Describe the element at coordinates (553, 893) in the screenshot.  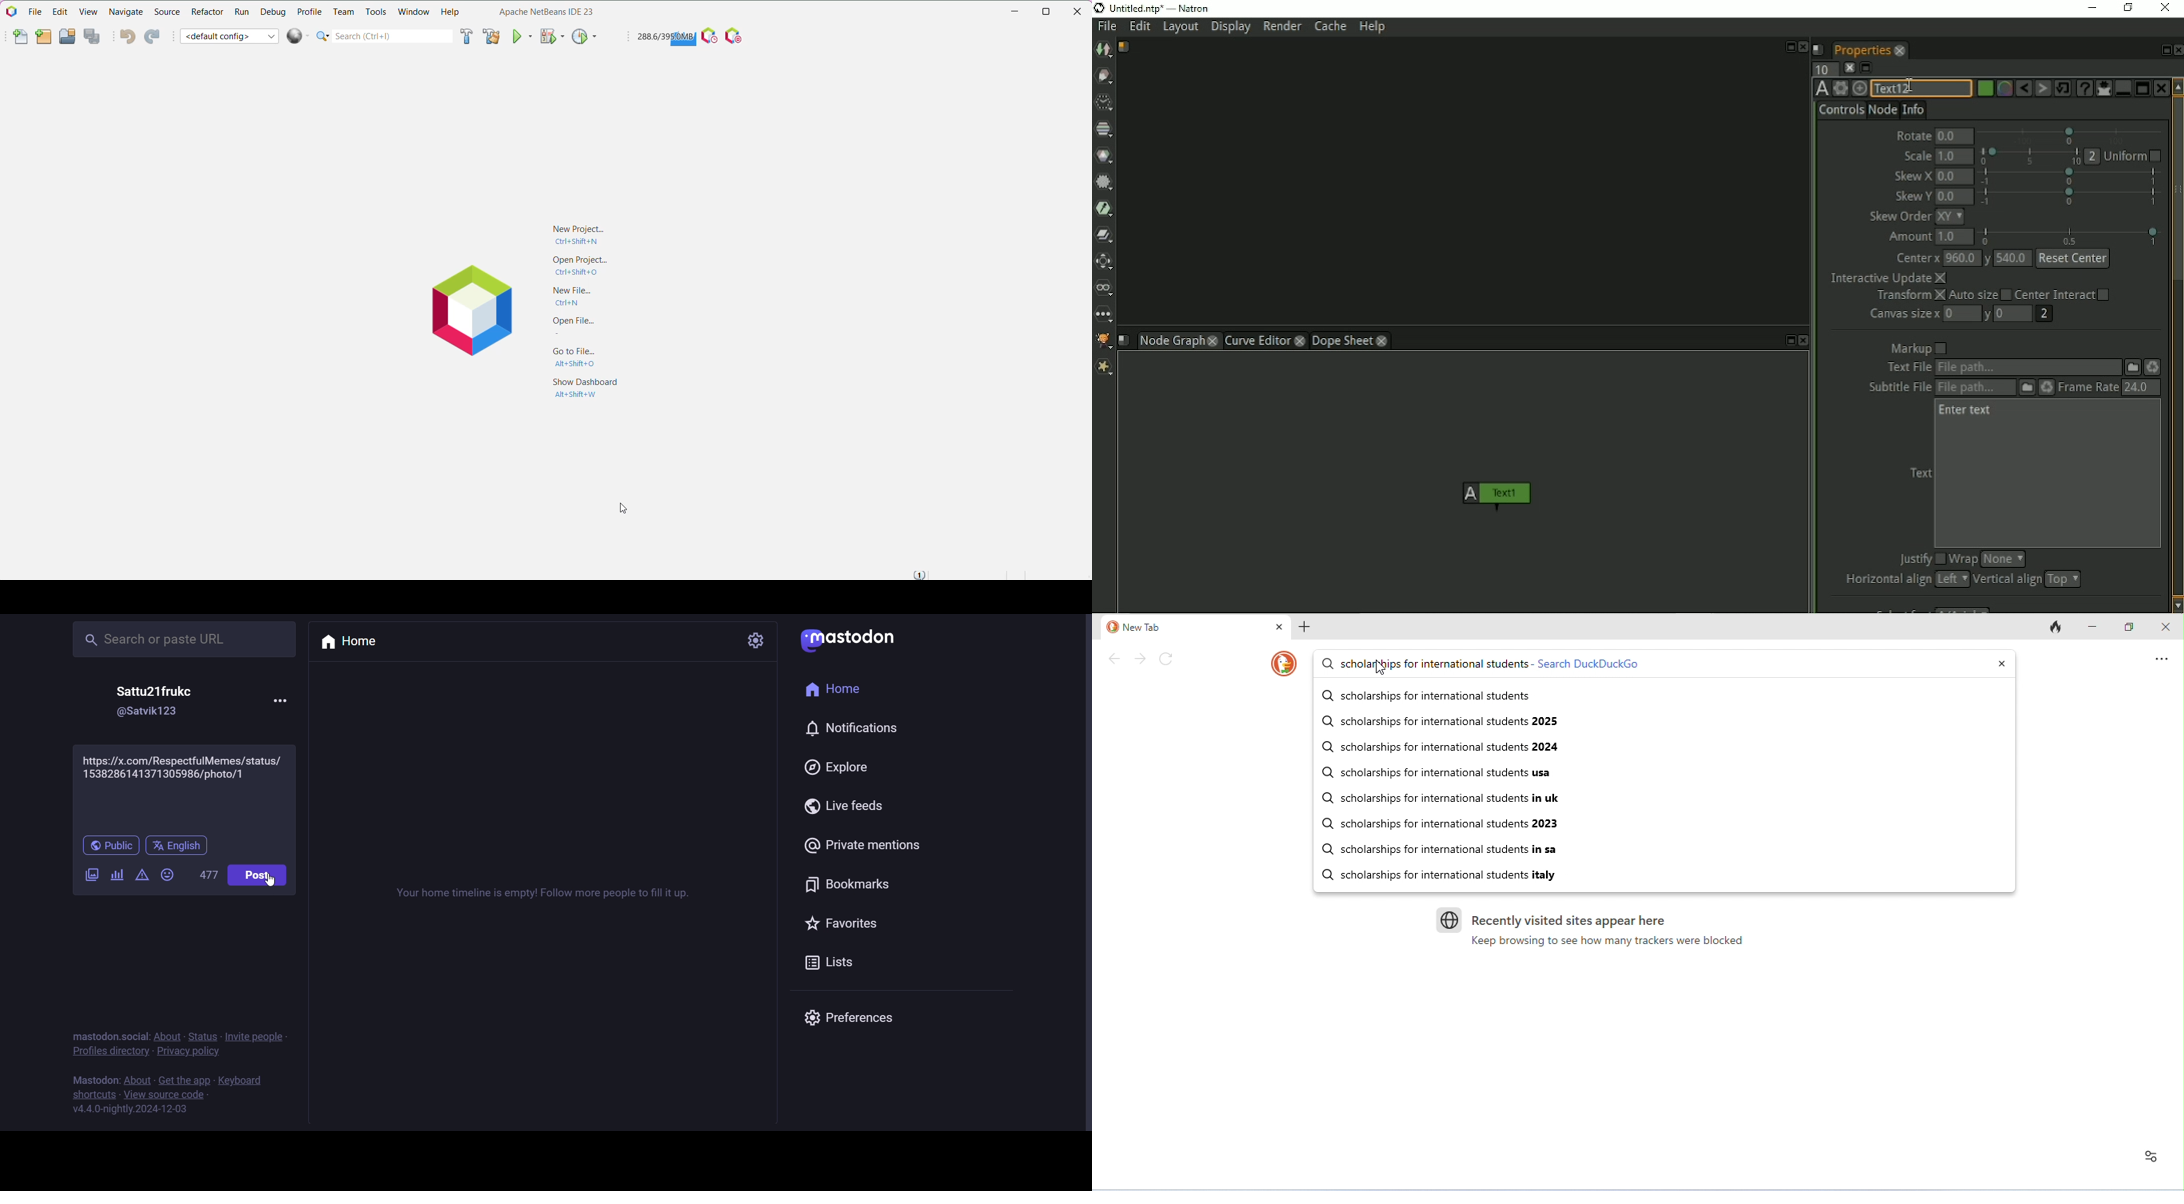
I see `Your home timeline is empty! Follow more people to fill it up.` at that location.